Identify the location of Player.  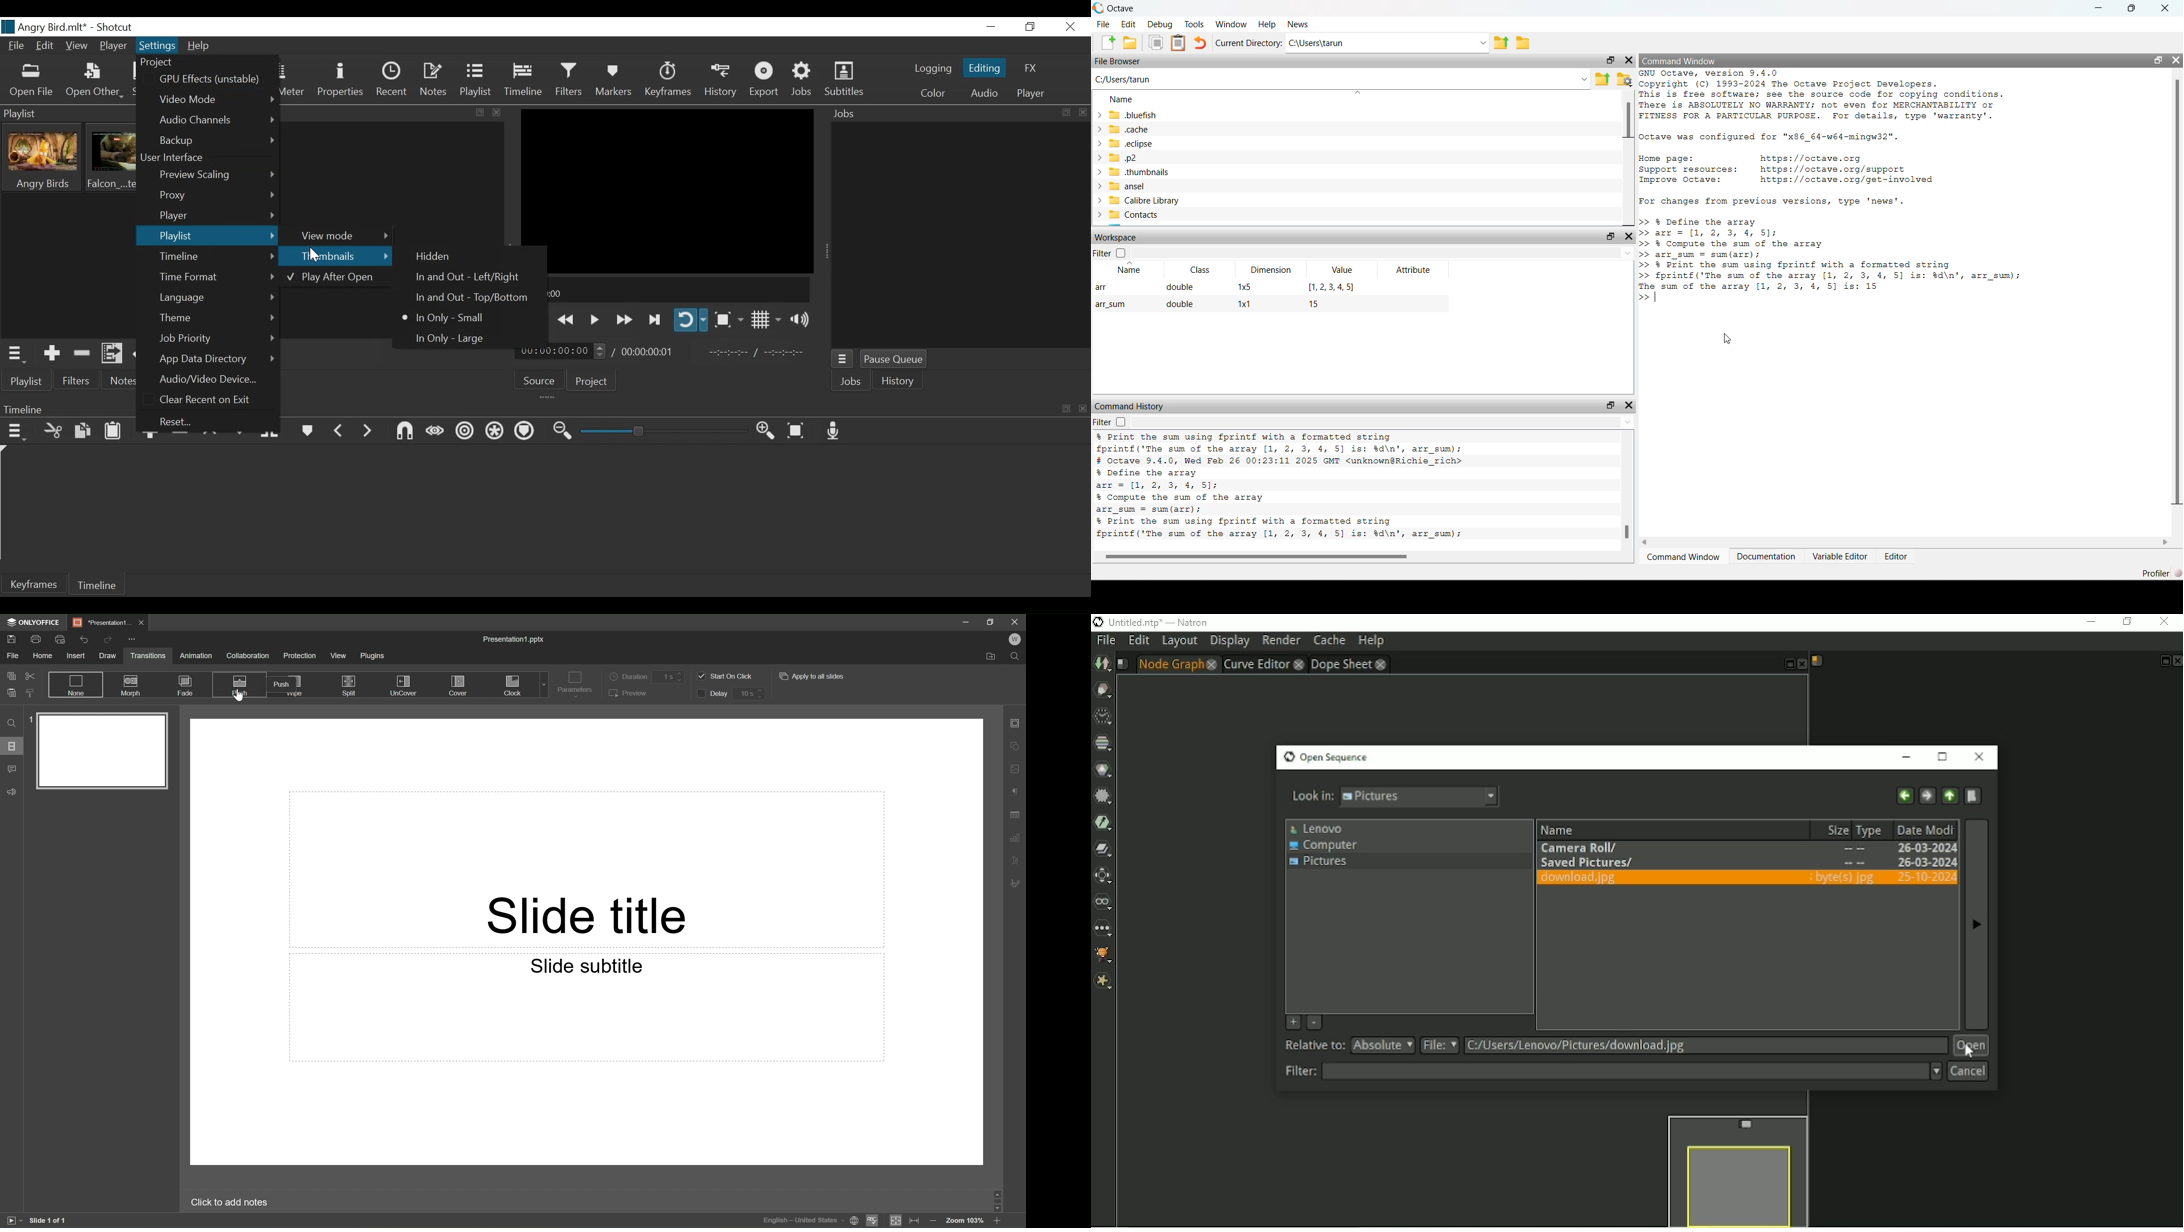
(113, 45).